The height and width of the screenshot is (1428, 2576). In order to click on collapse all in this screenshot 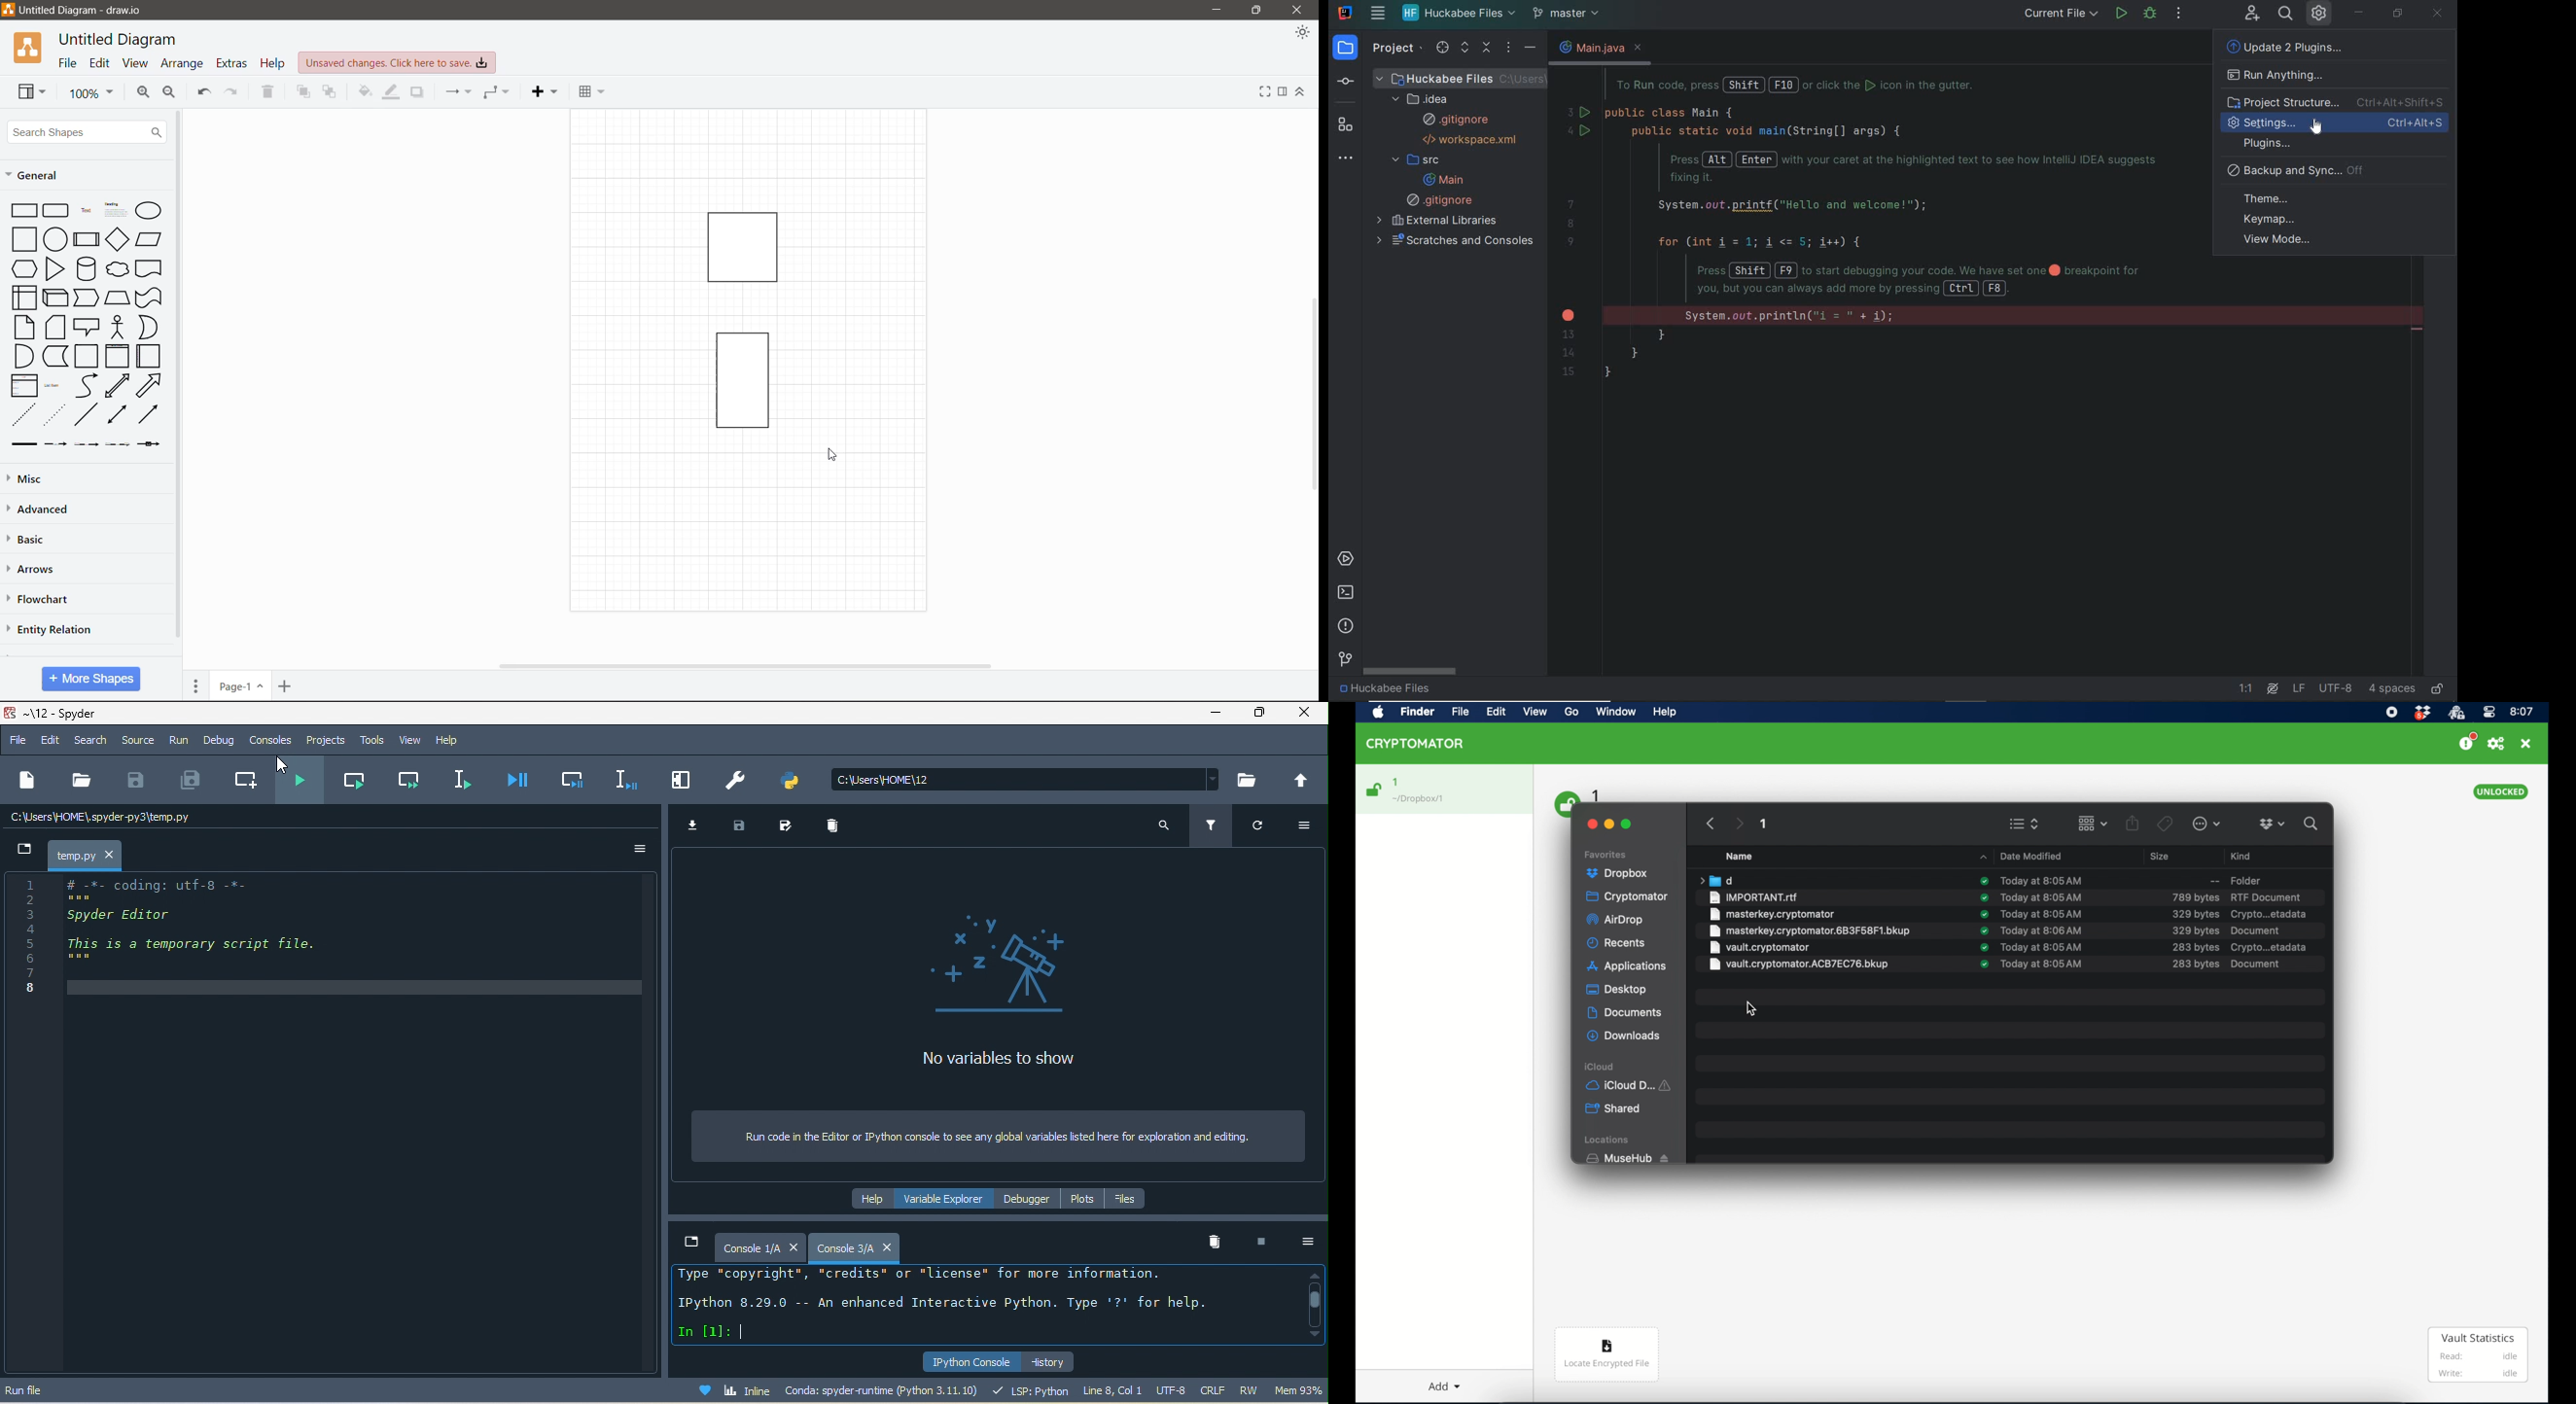, I will do `click(1487, 48)`.